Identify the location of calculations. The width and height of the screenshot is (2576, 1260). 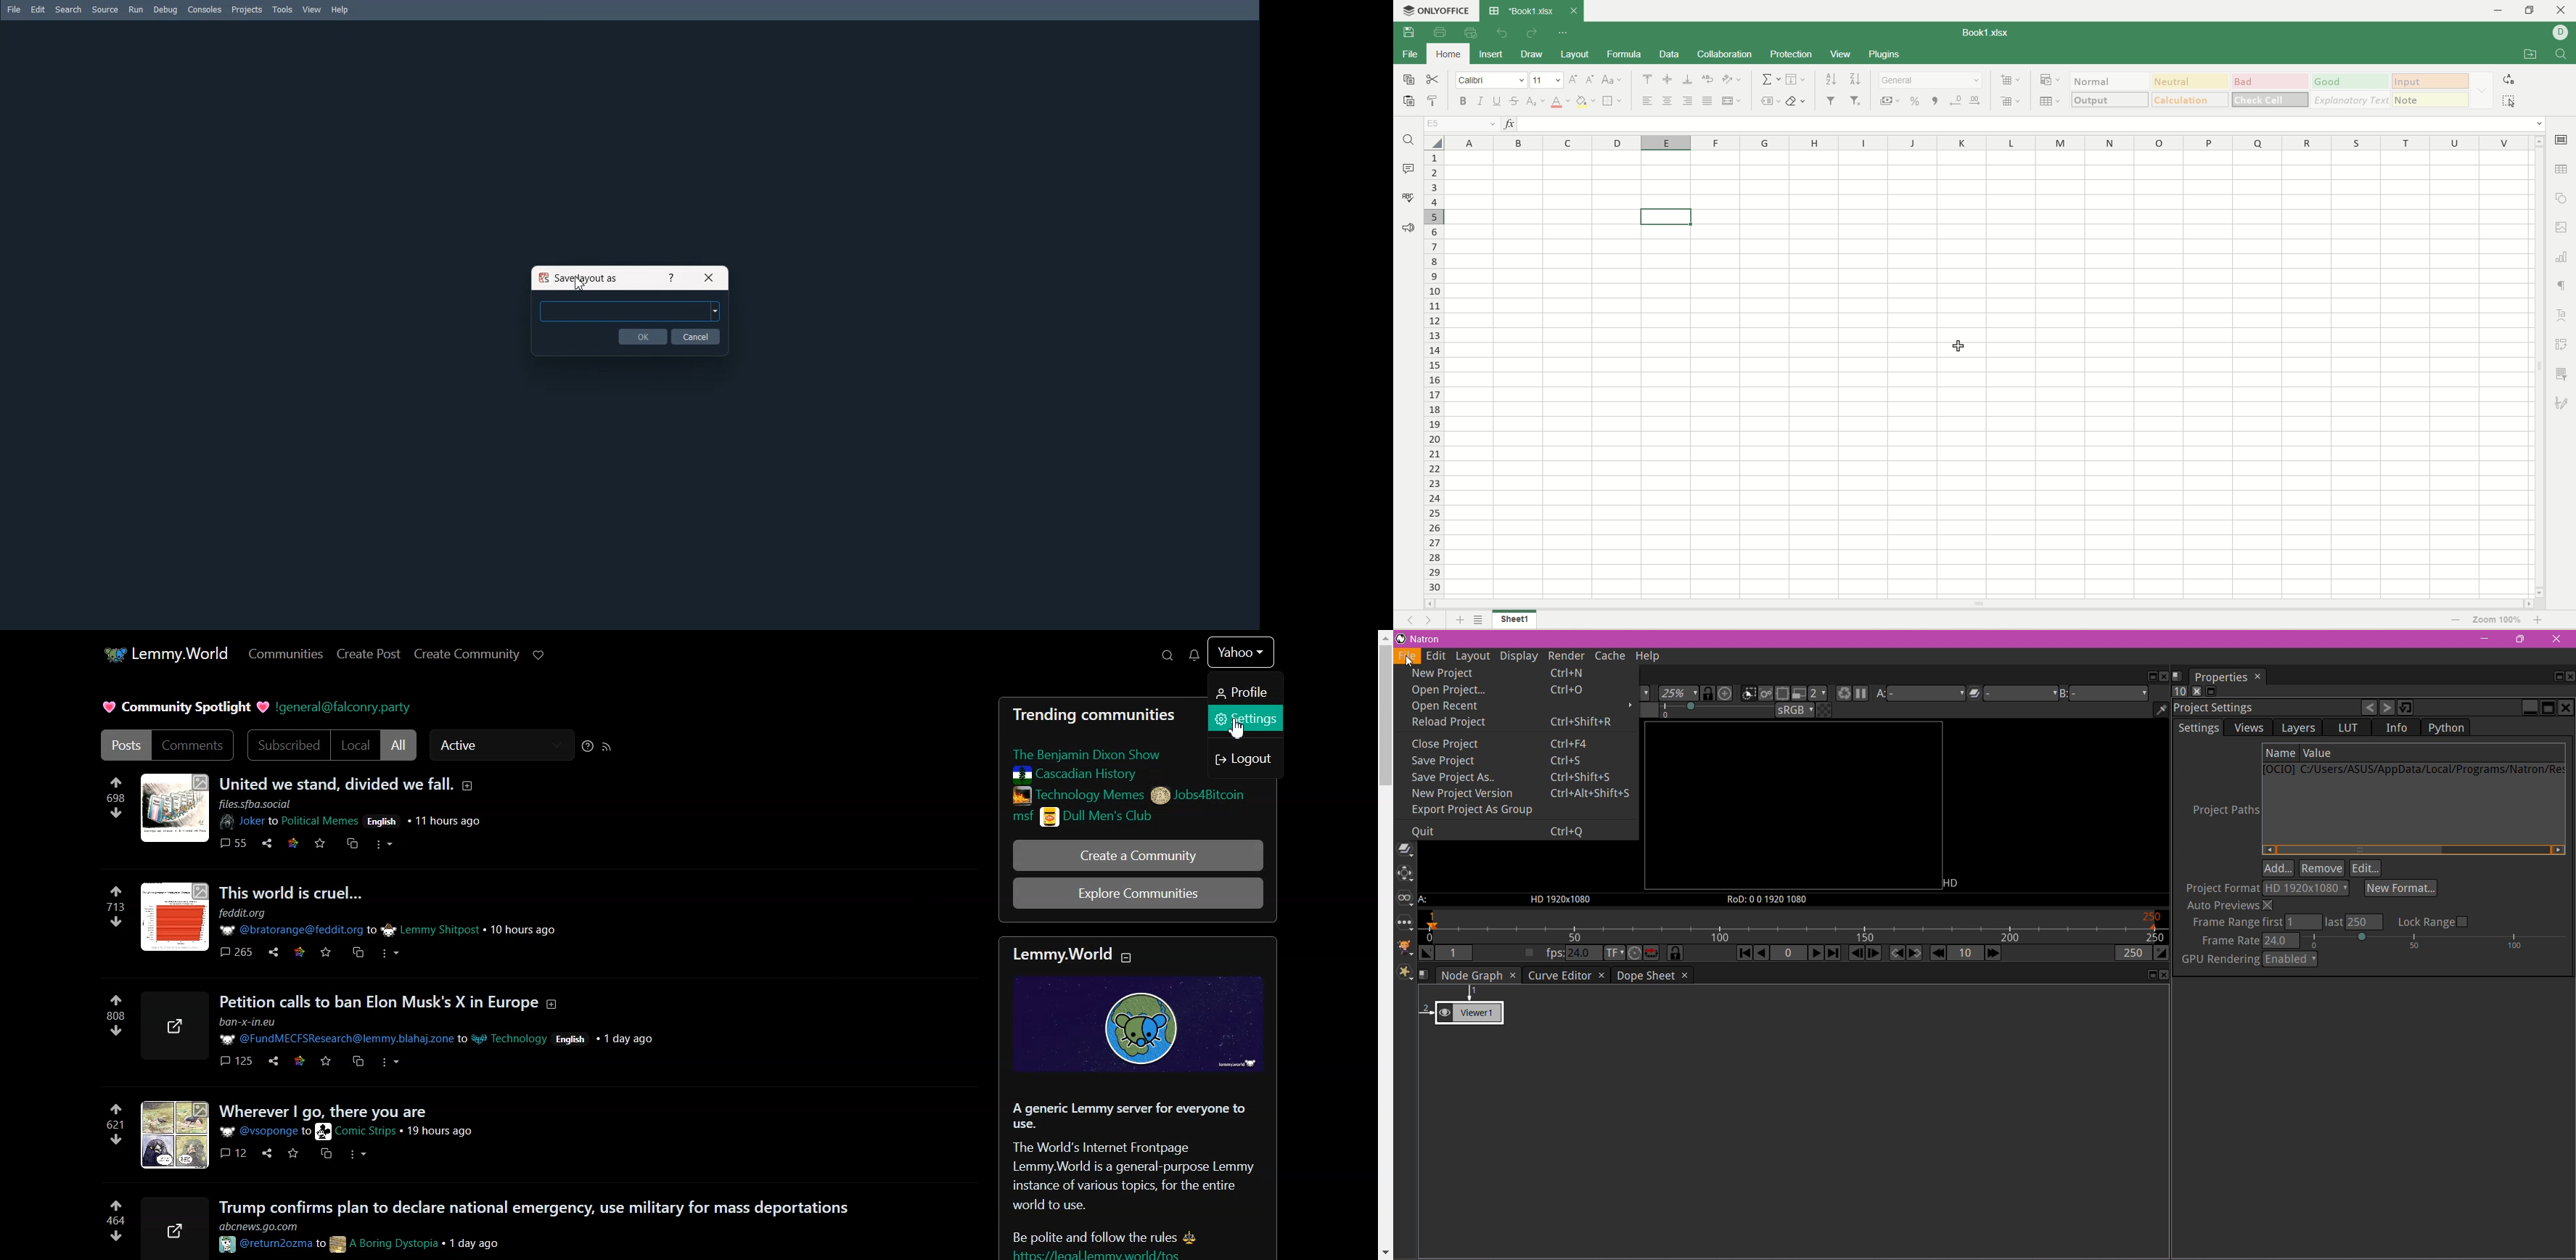
(2191, 99).